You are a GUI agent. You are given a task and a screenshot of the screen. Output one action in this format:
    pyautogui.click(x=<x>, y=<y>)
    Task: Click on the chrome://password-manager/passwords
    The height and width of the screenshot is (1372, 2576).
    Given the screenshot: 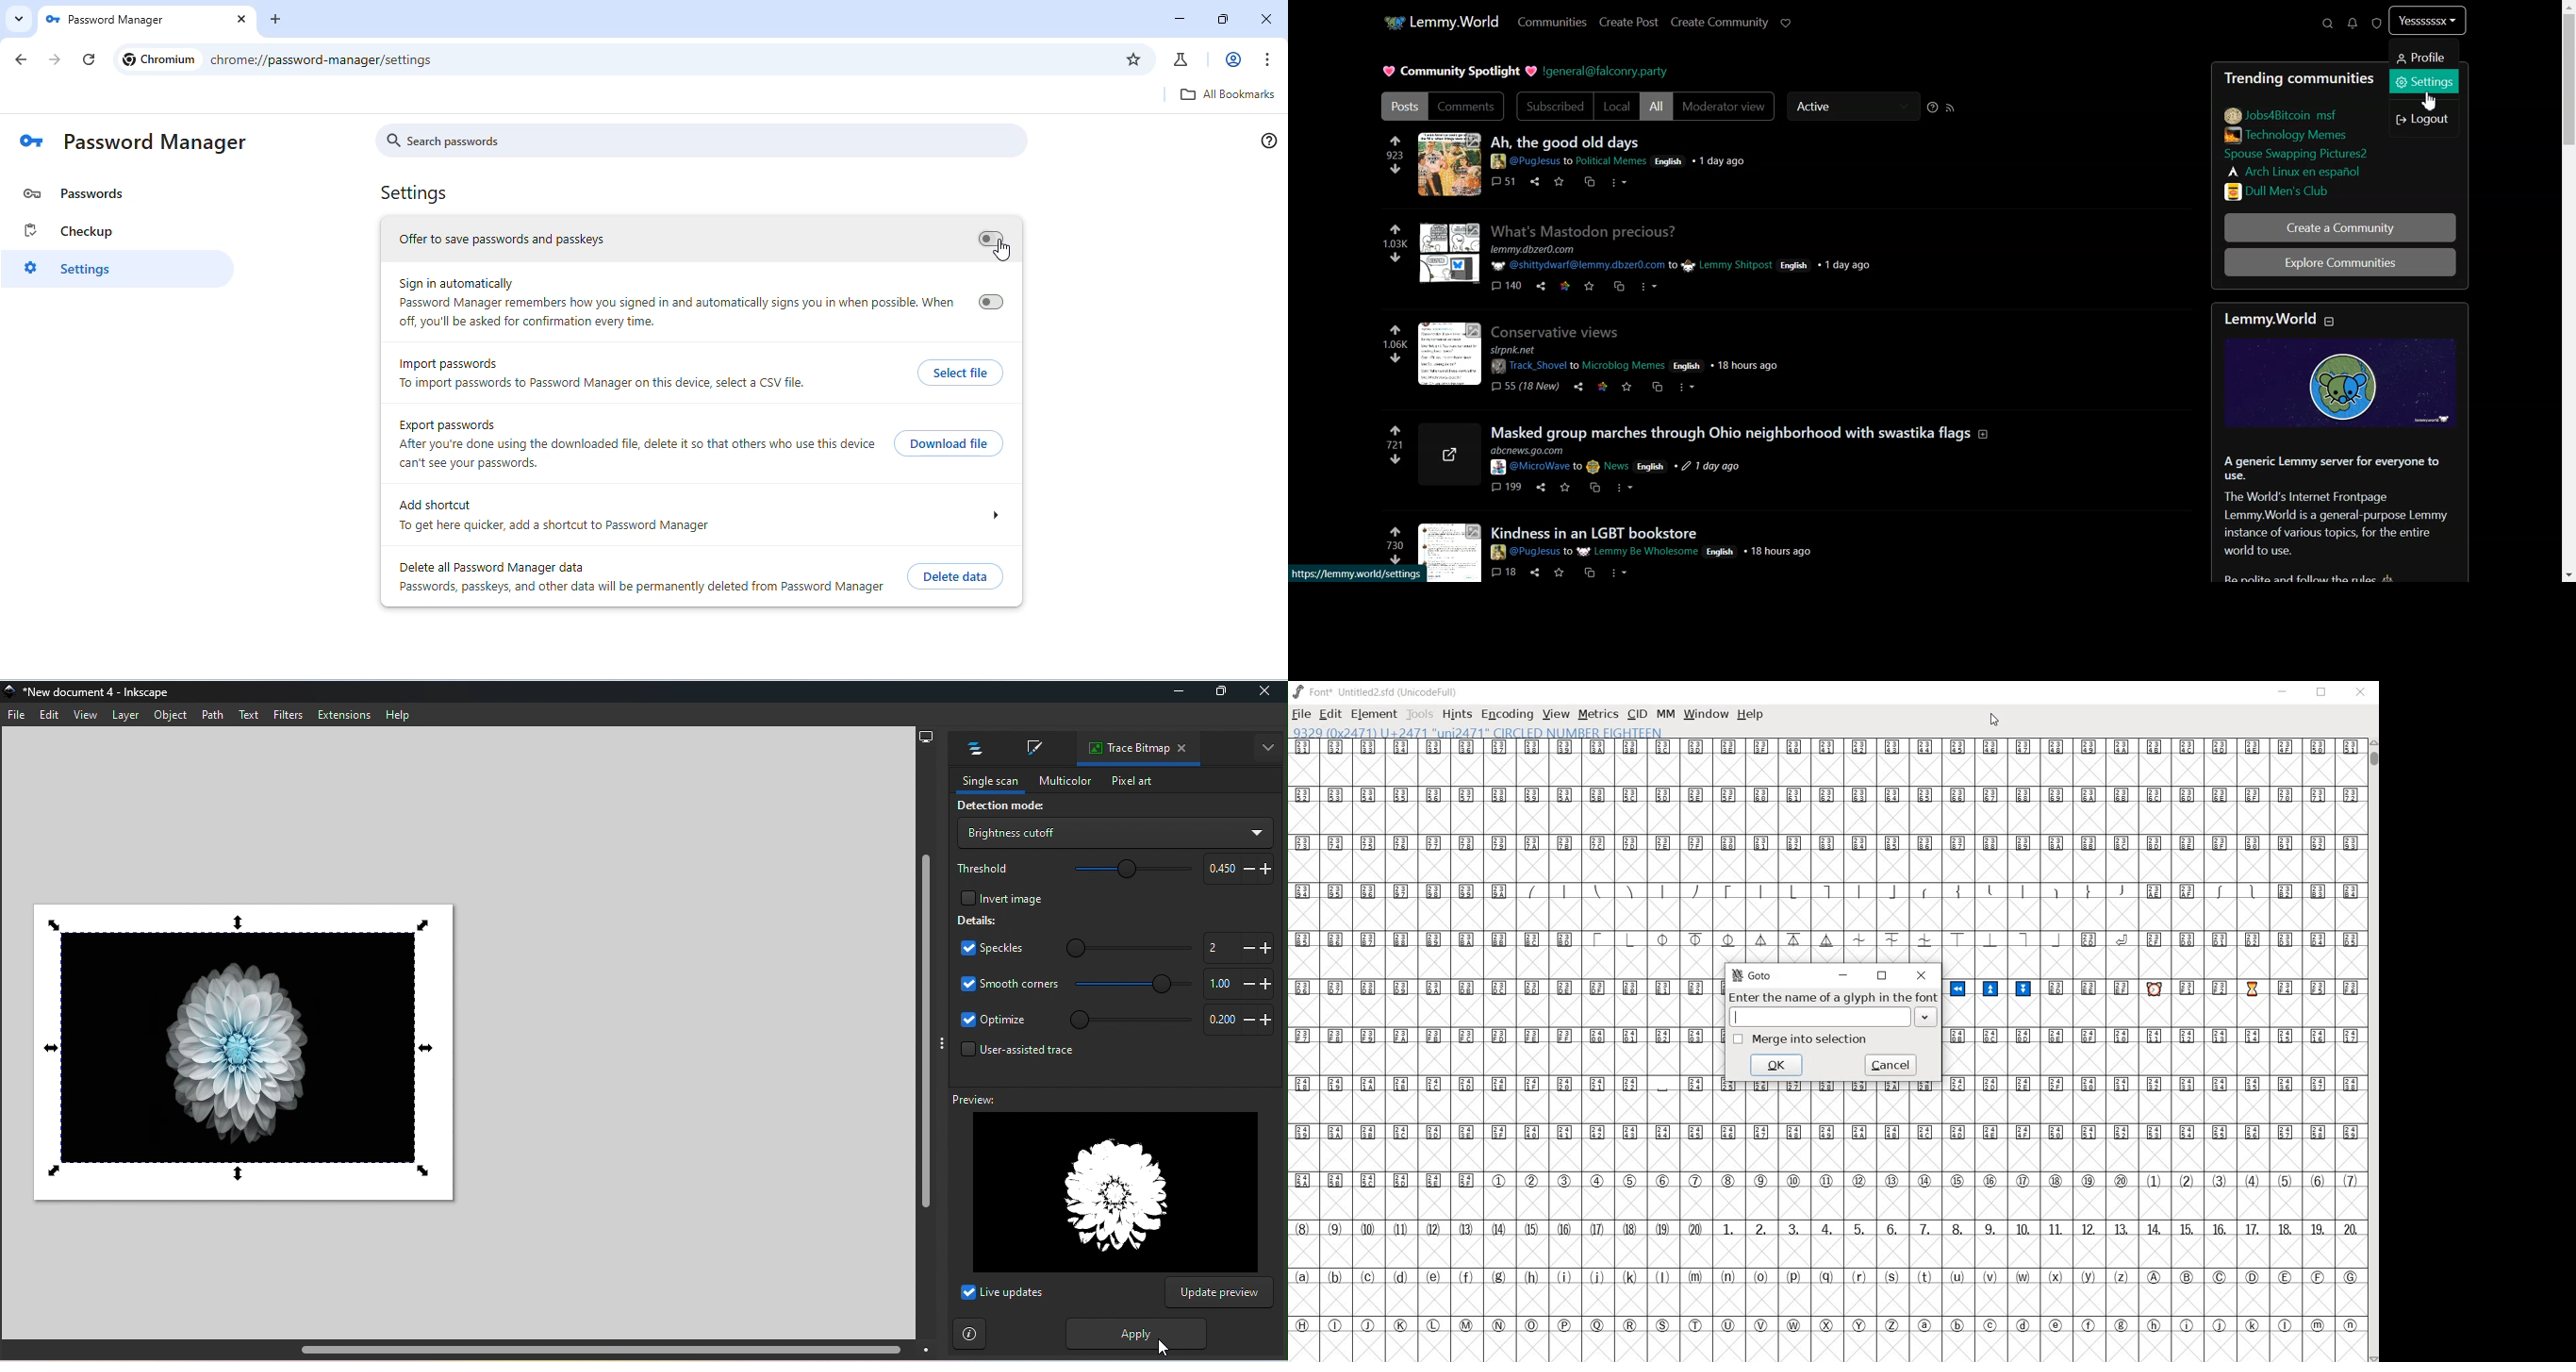 What is the action you would take?
    pyautogui.click(x=329, y=58)
    